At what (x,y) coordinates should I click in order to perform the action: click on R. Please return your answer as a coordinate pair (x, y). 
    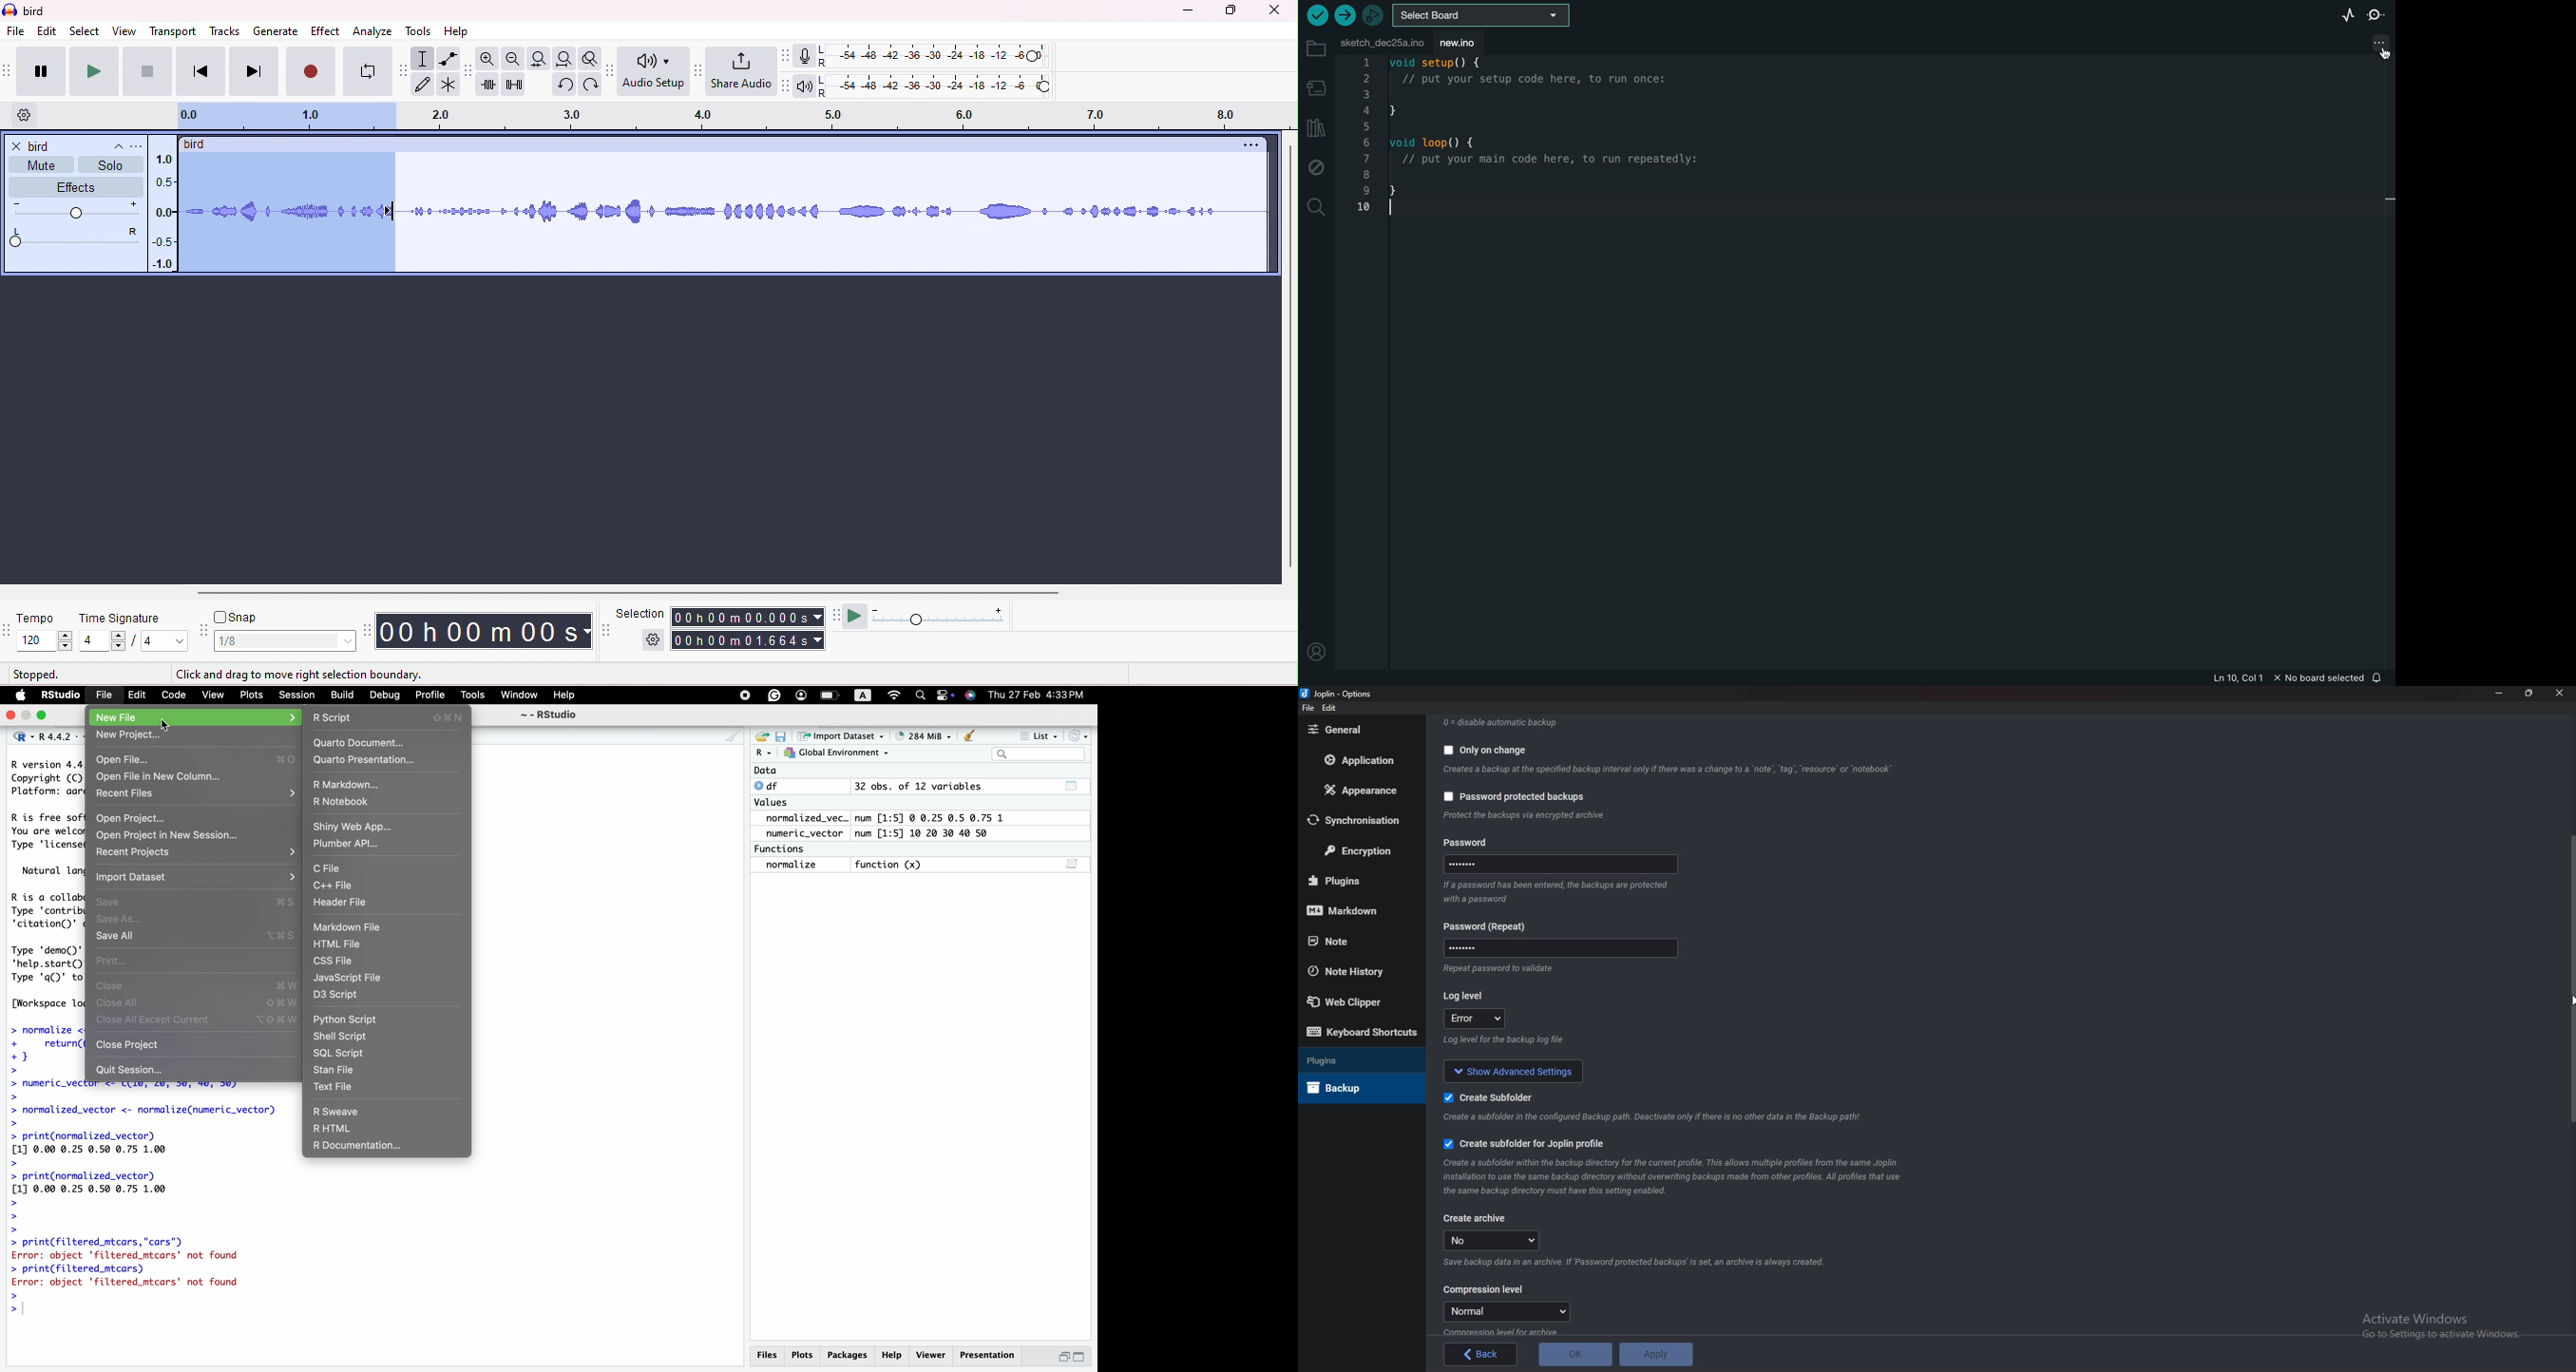
    Looking at the image, I should click on (762, 754).